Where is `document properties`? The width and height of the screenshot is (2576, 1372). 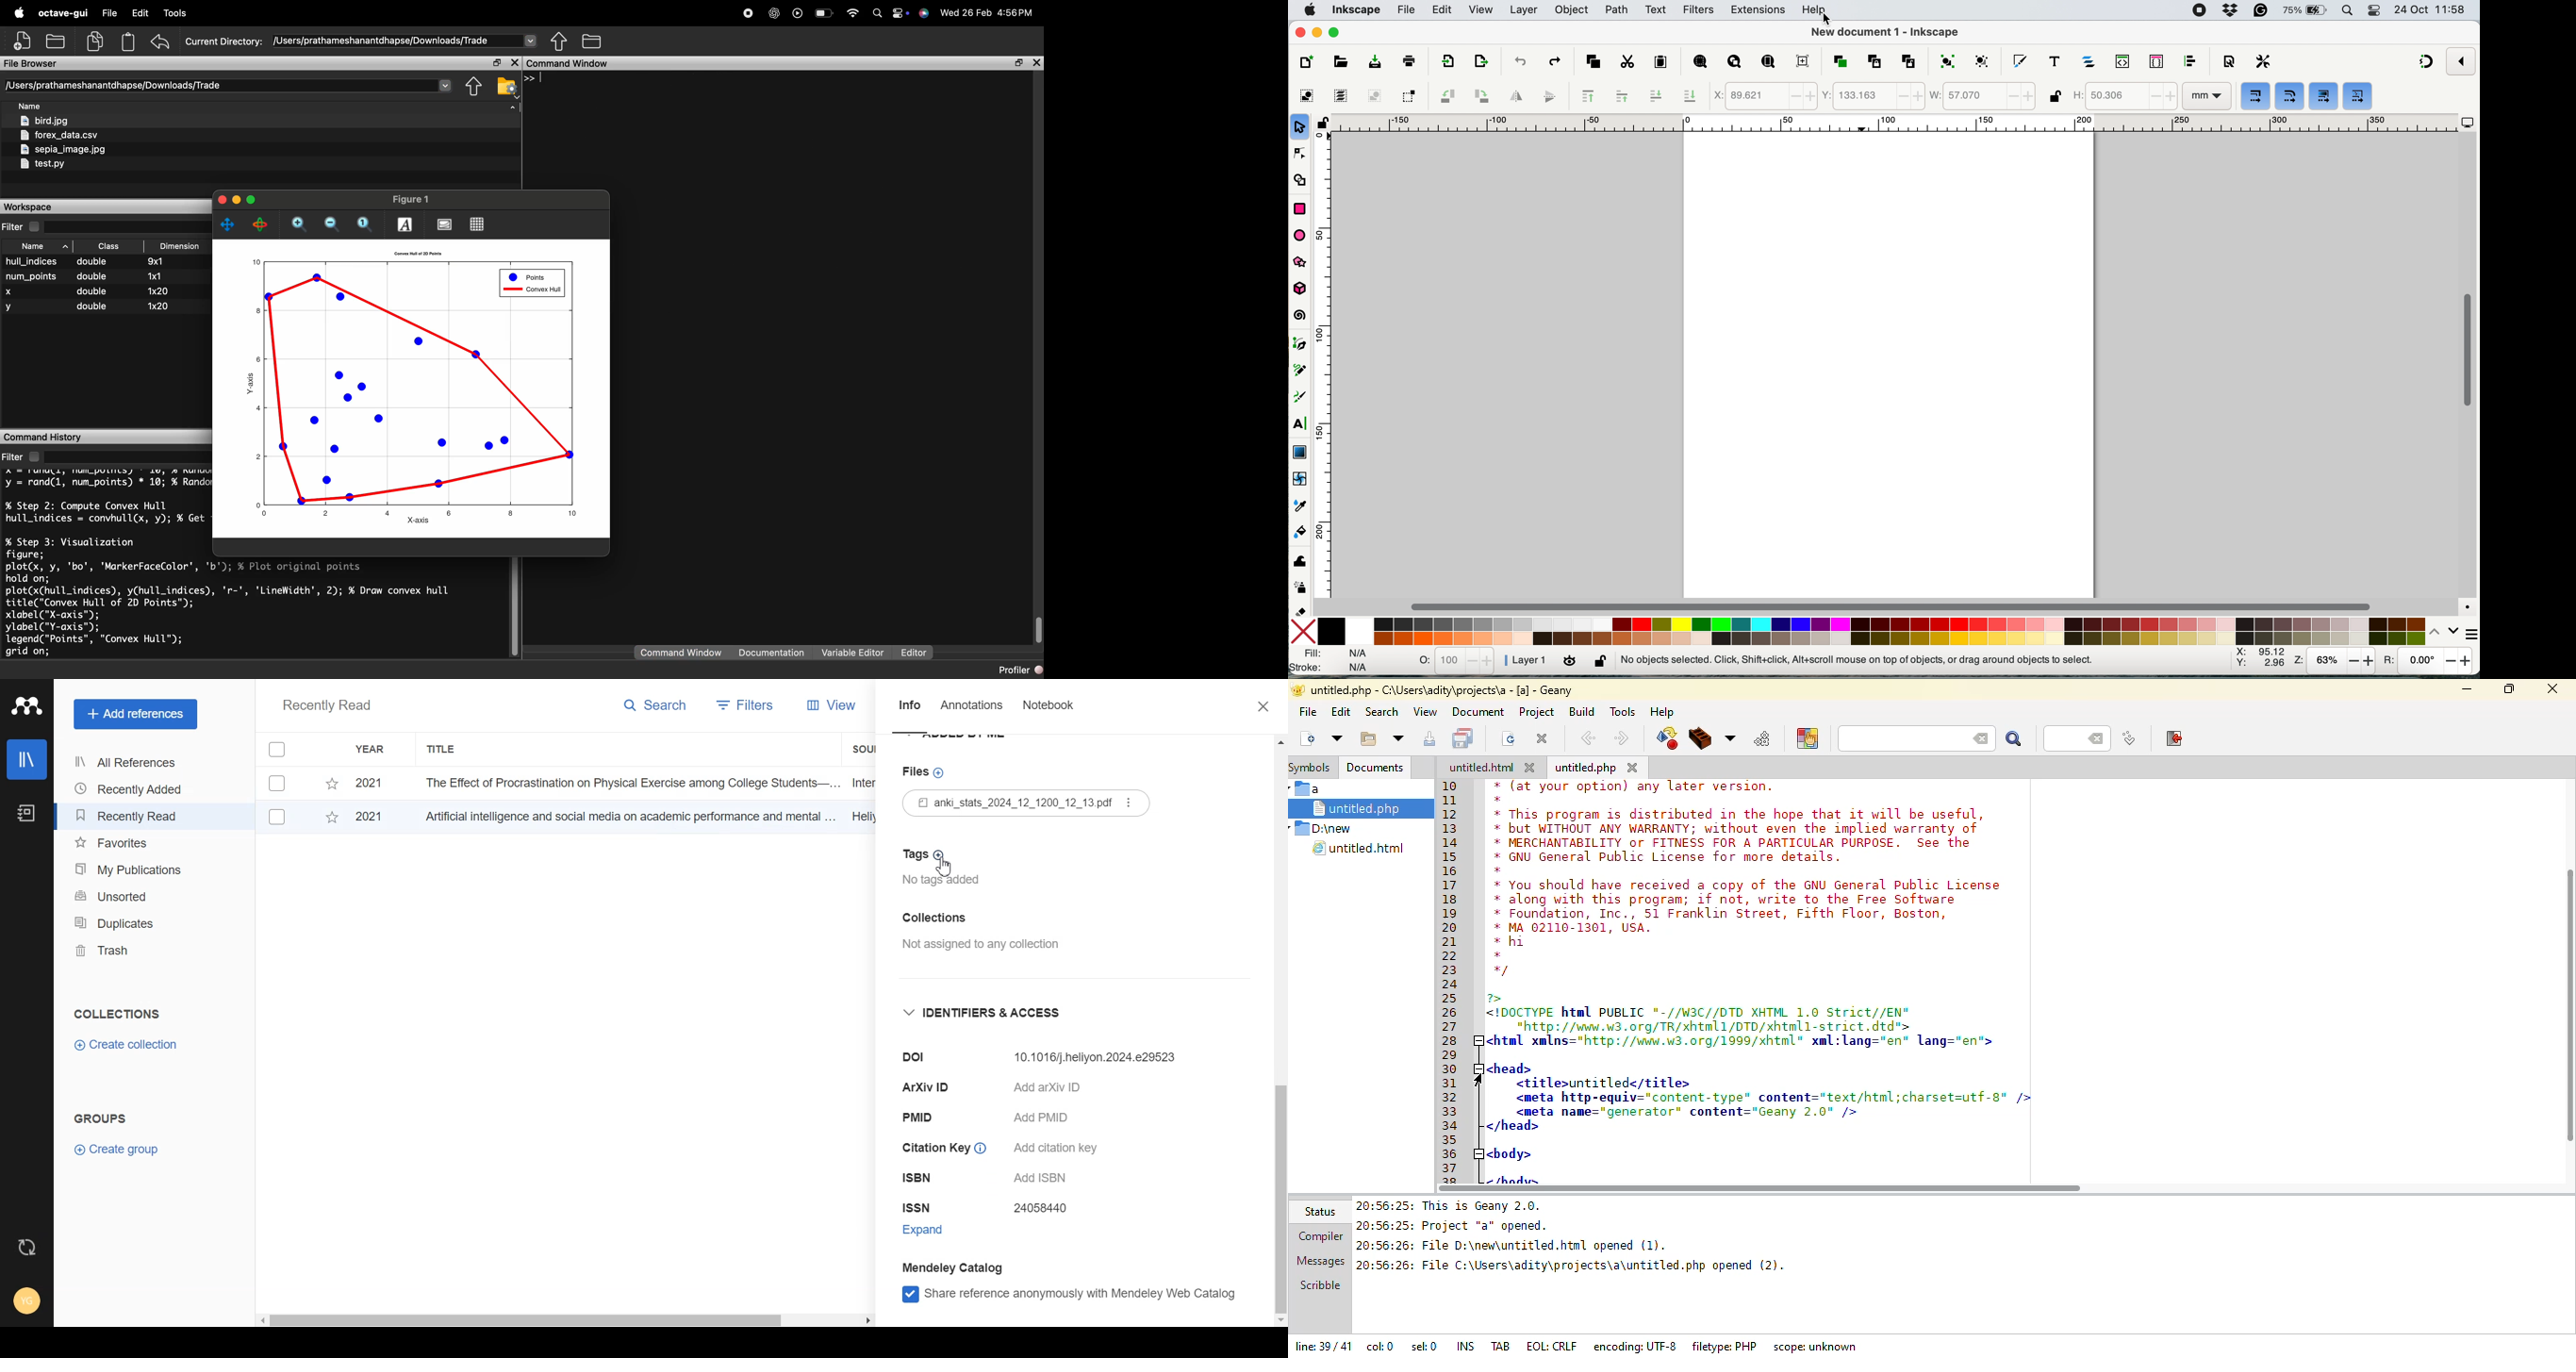 document properties is located at coordinates (2227, 63).